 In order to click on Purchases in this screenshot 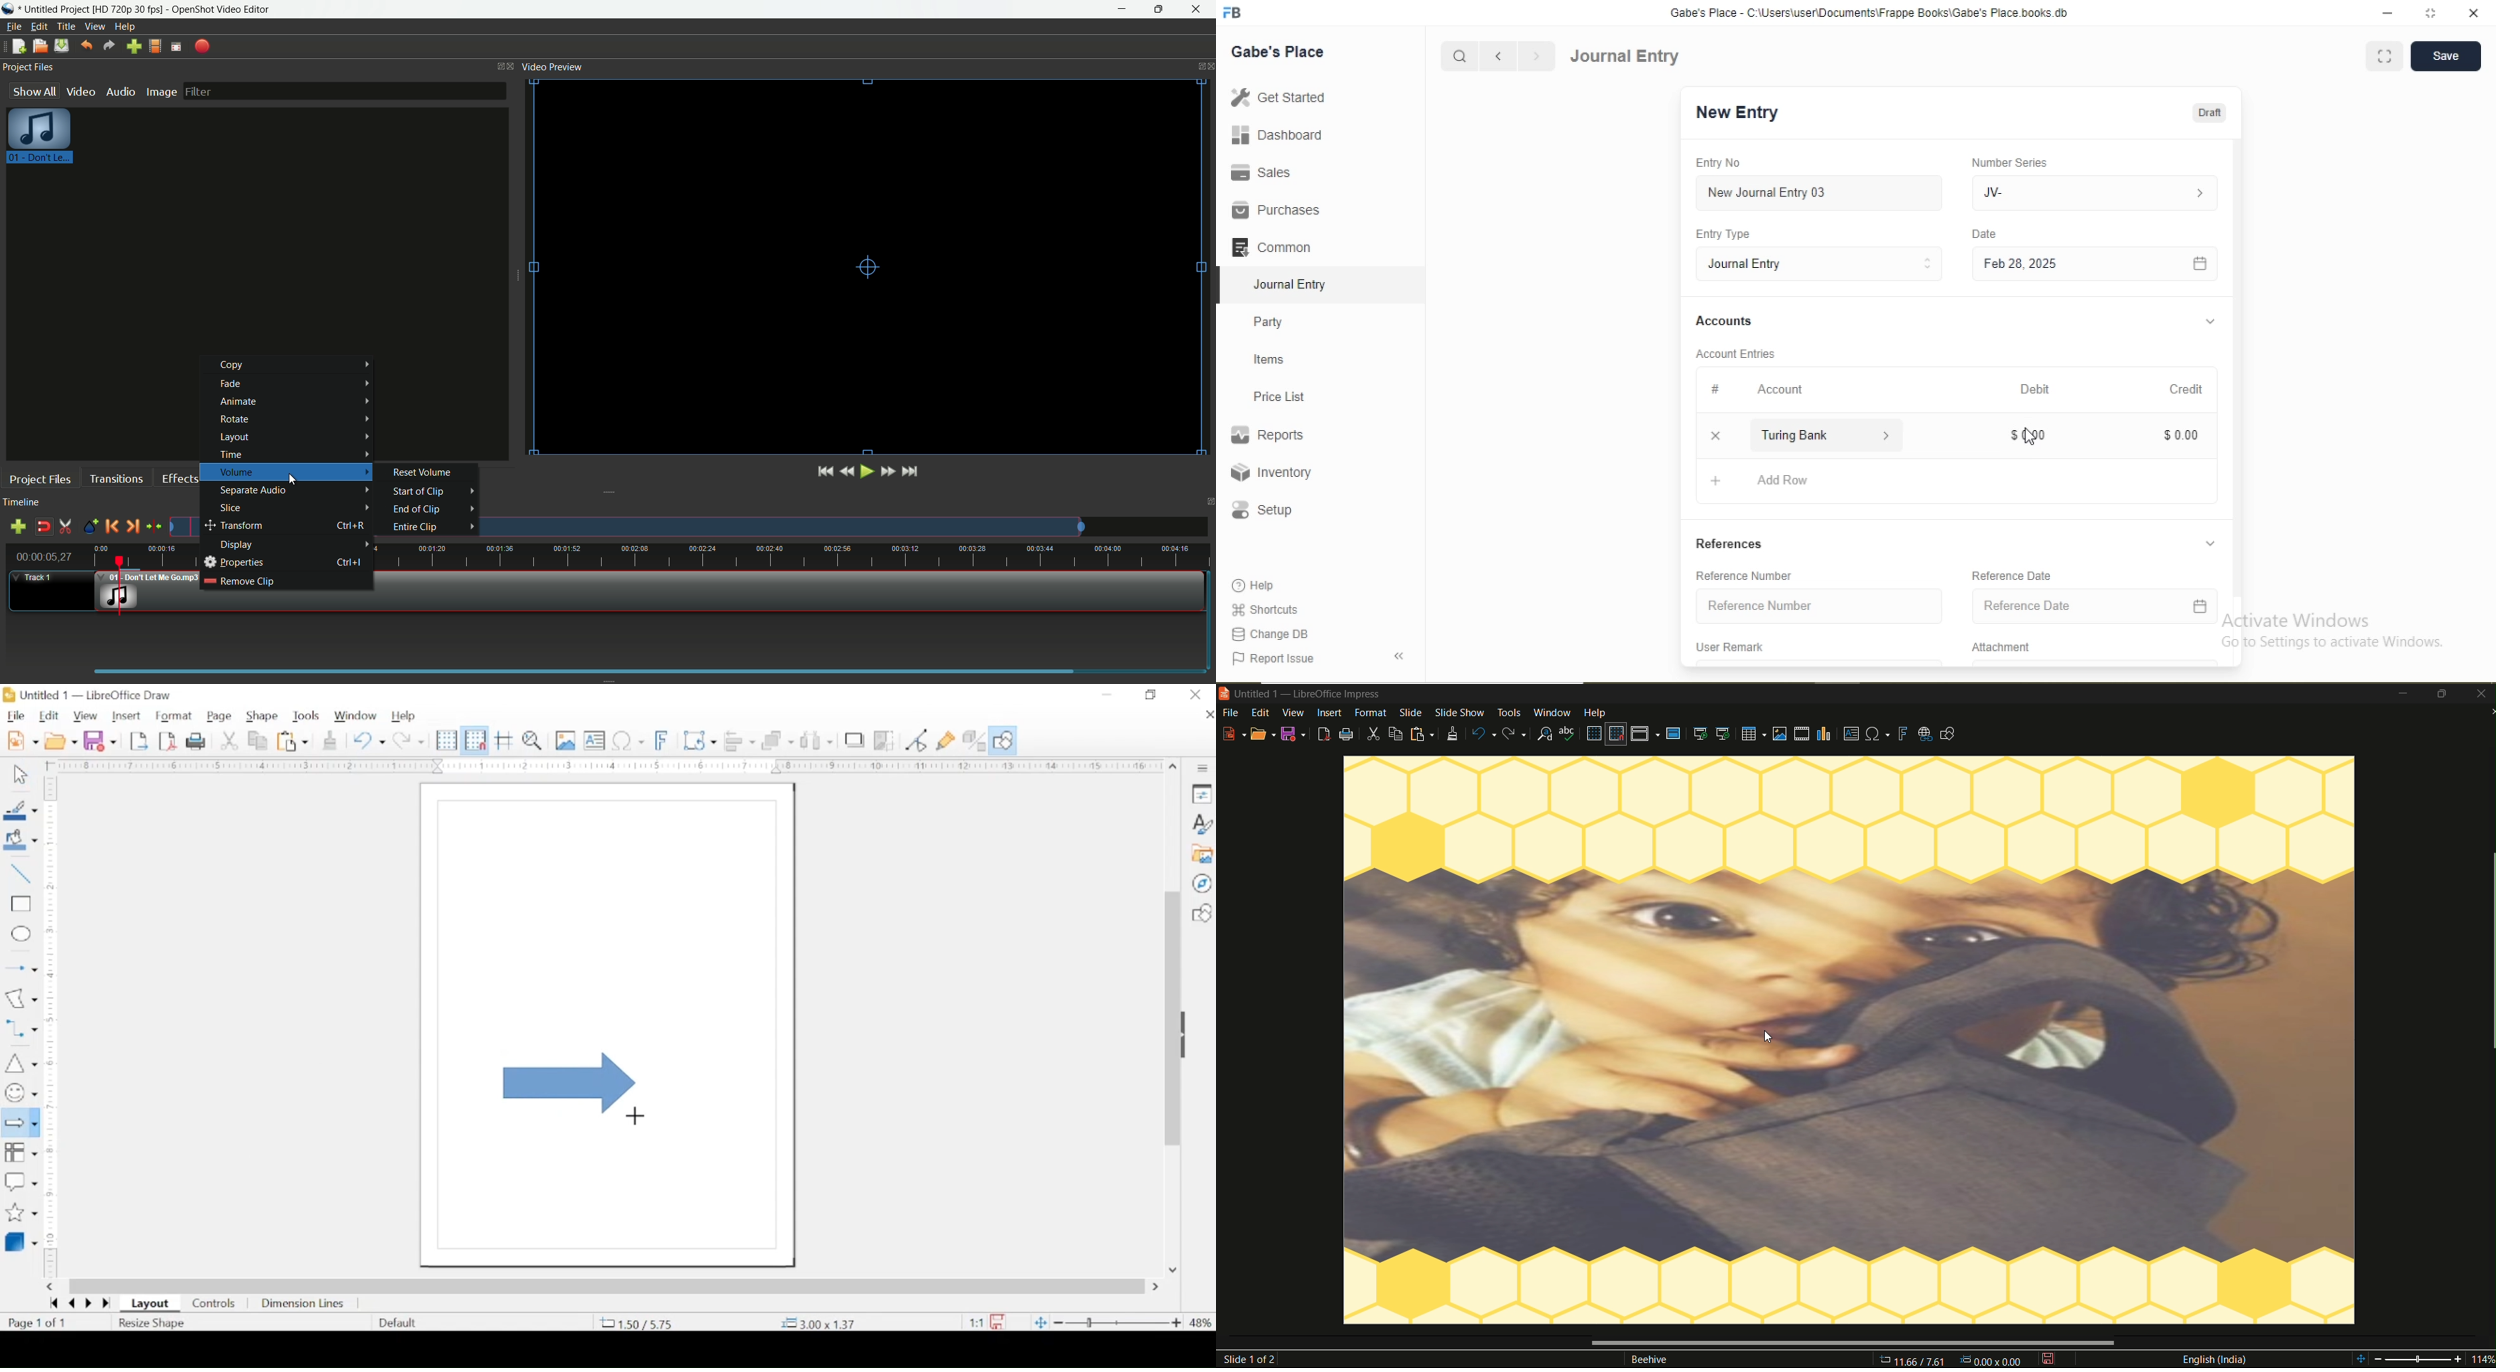, I will do `click(1275, 210)`.